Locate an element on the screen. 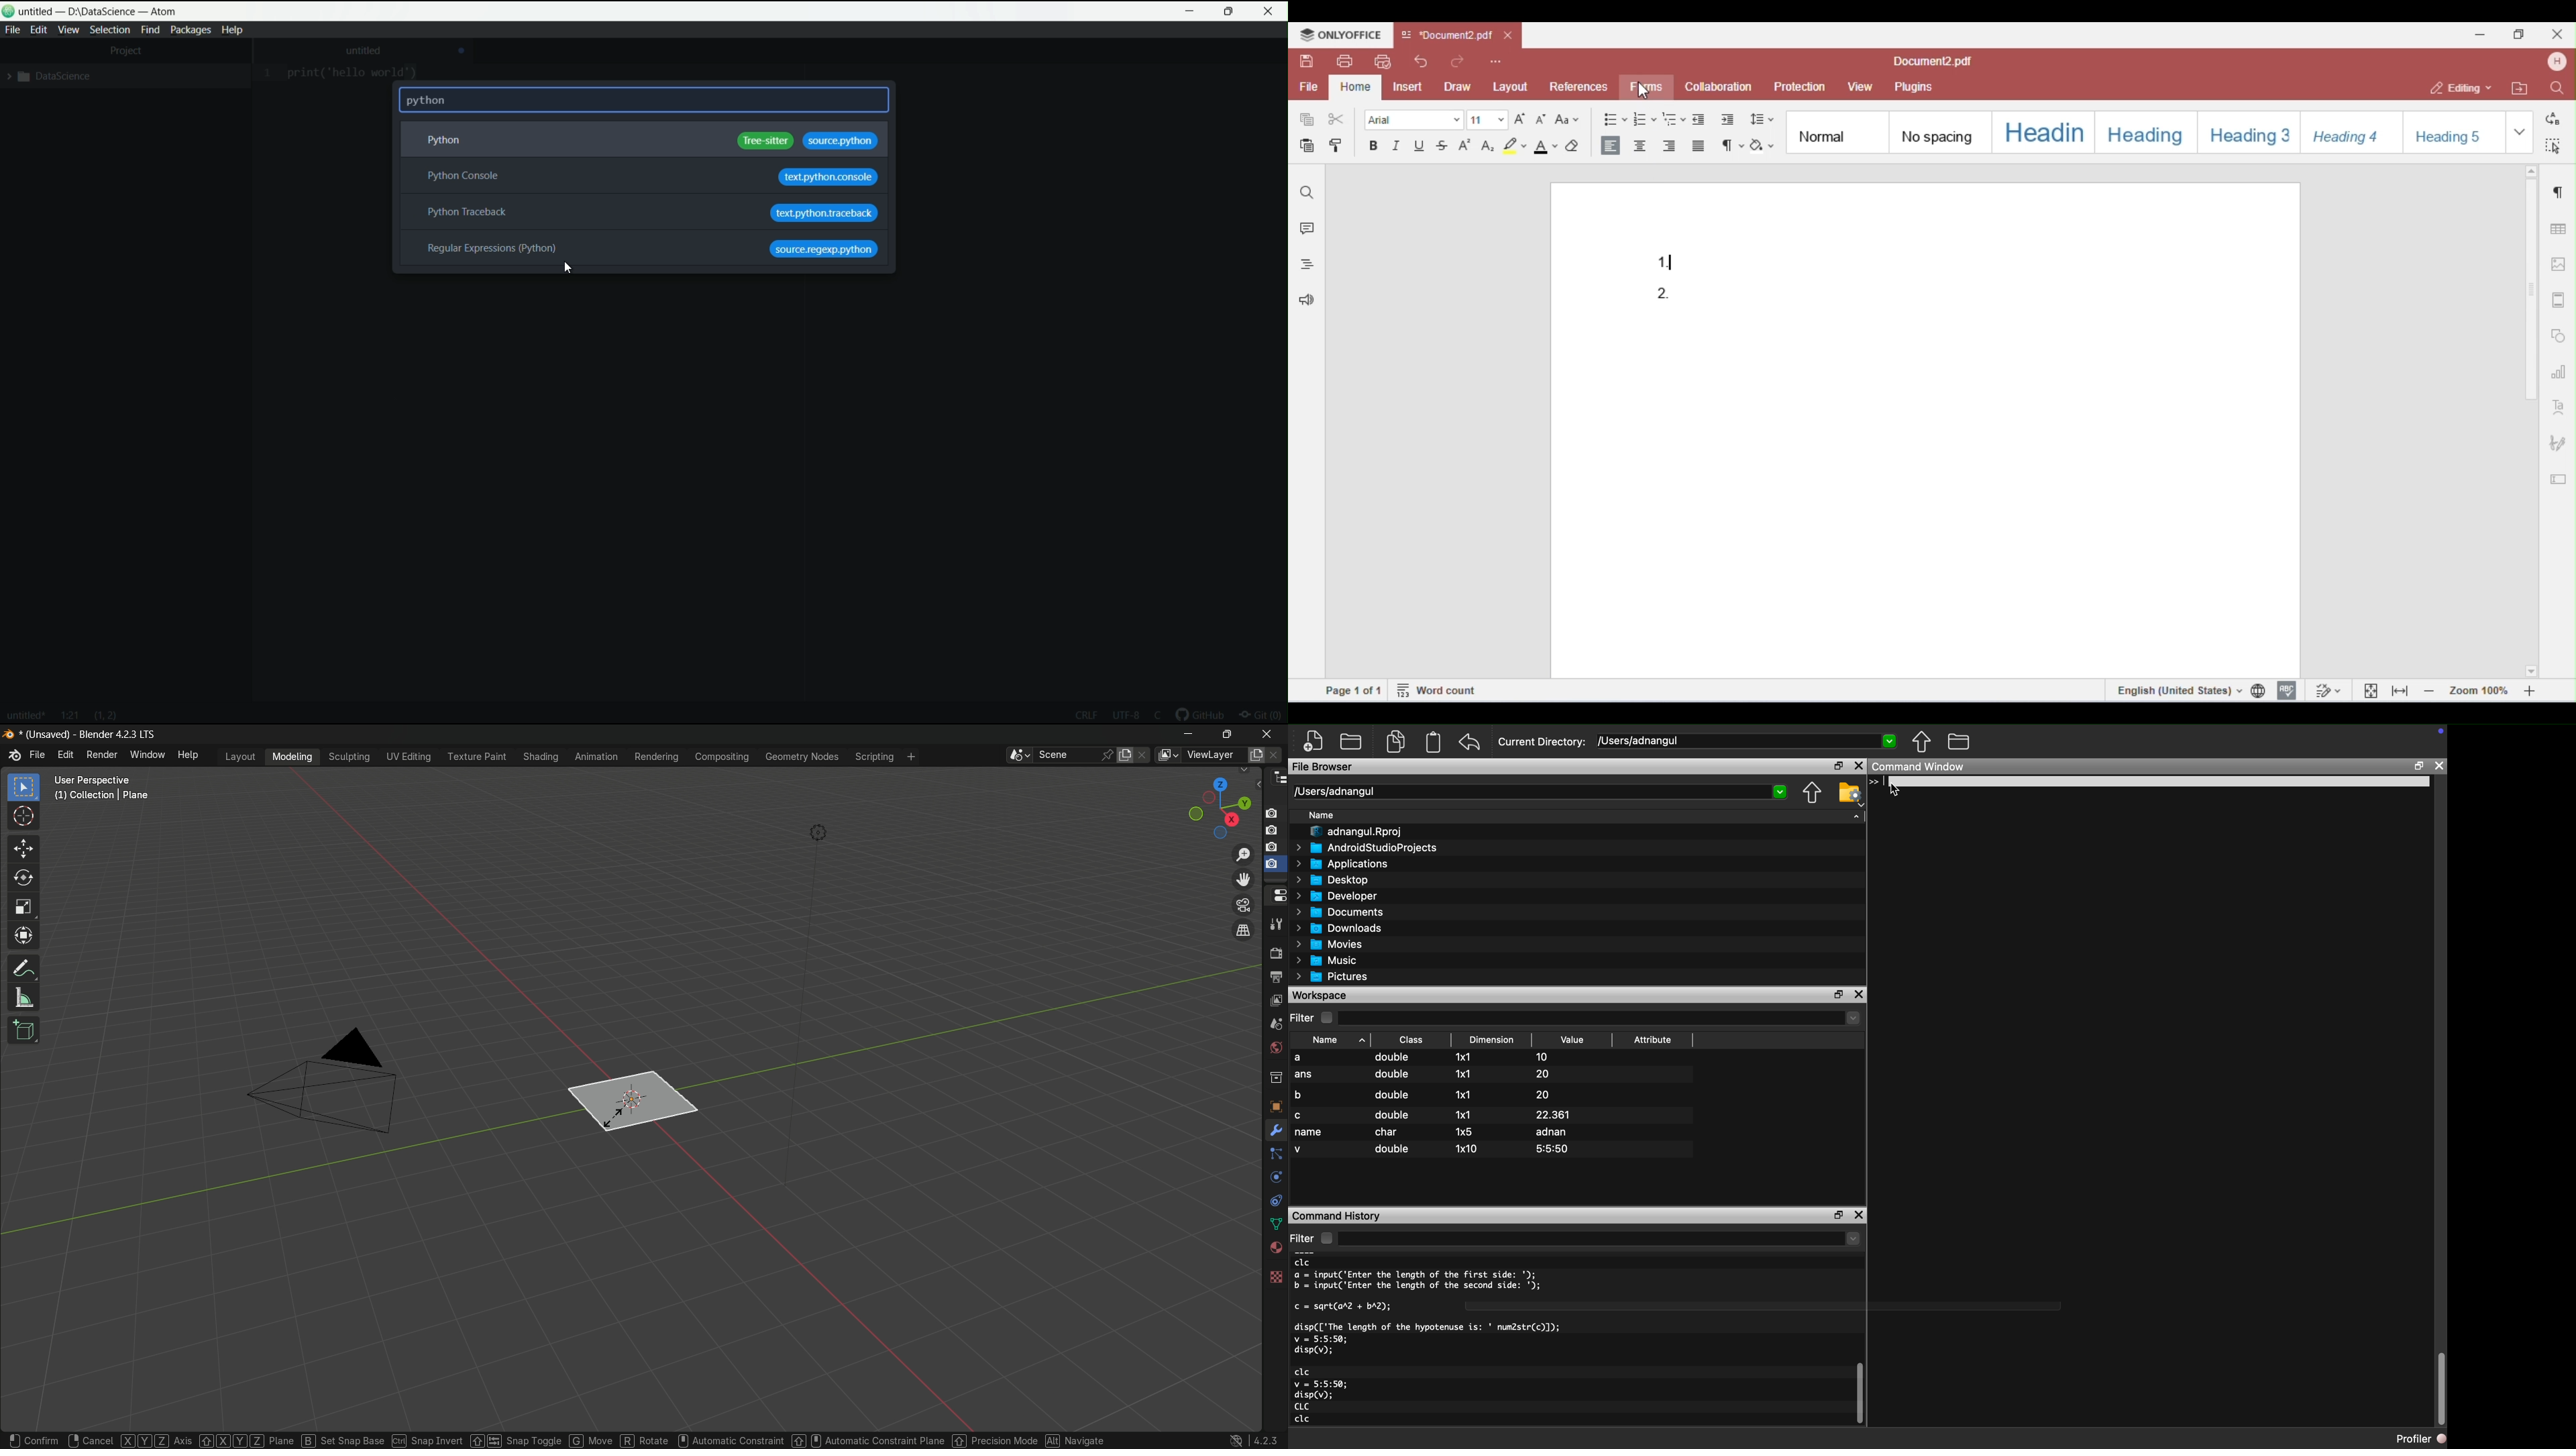 Image resolution: width=2576 pixels, height=1456 pixels. Attribute is located at coordinates (1655, 1036).